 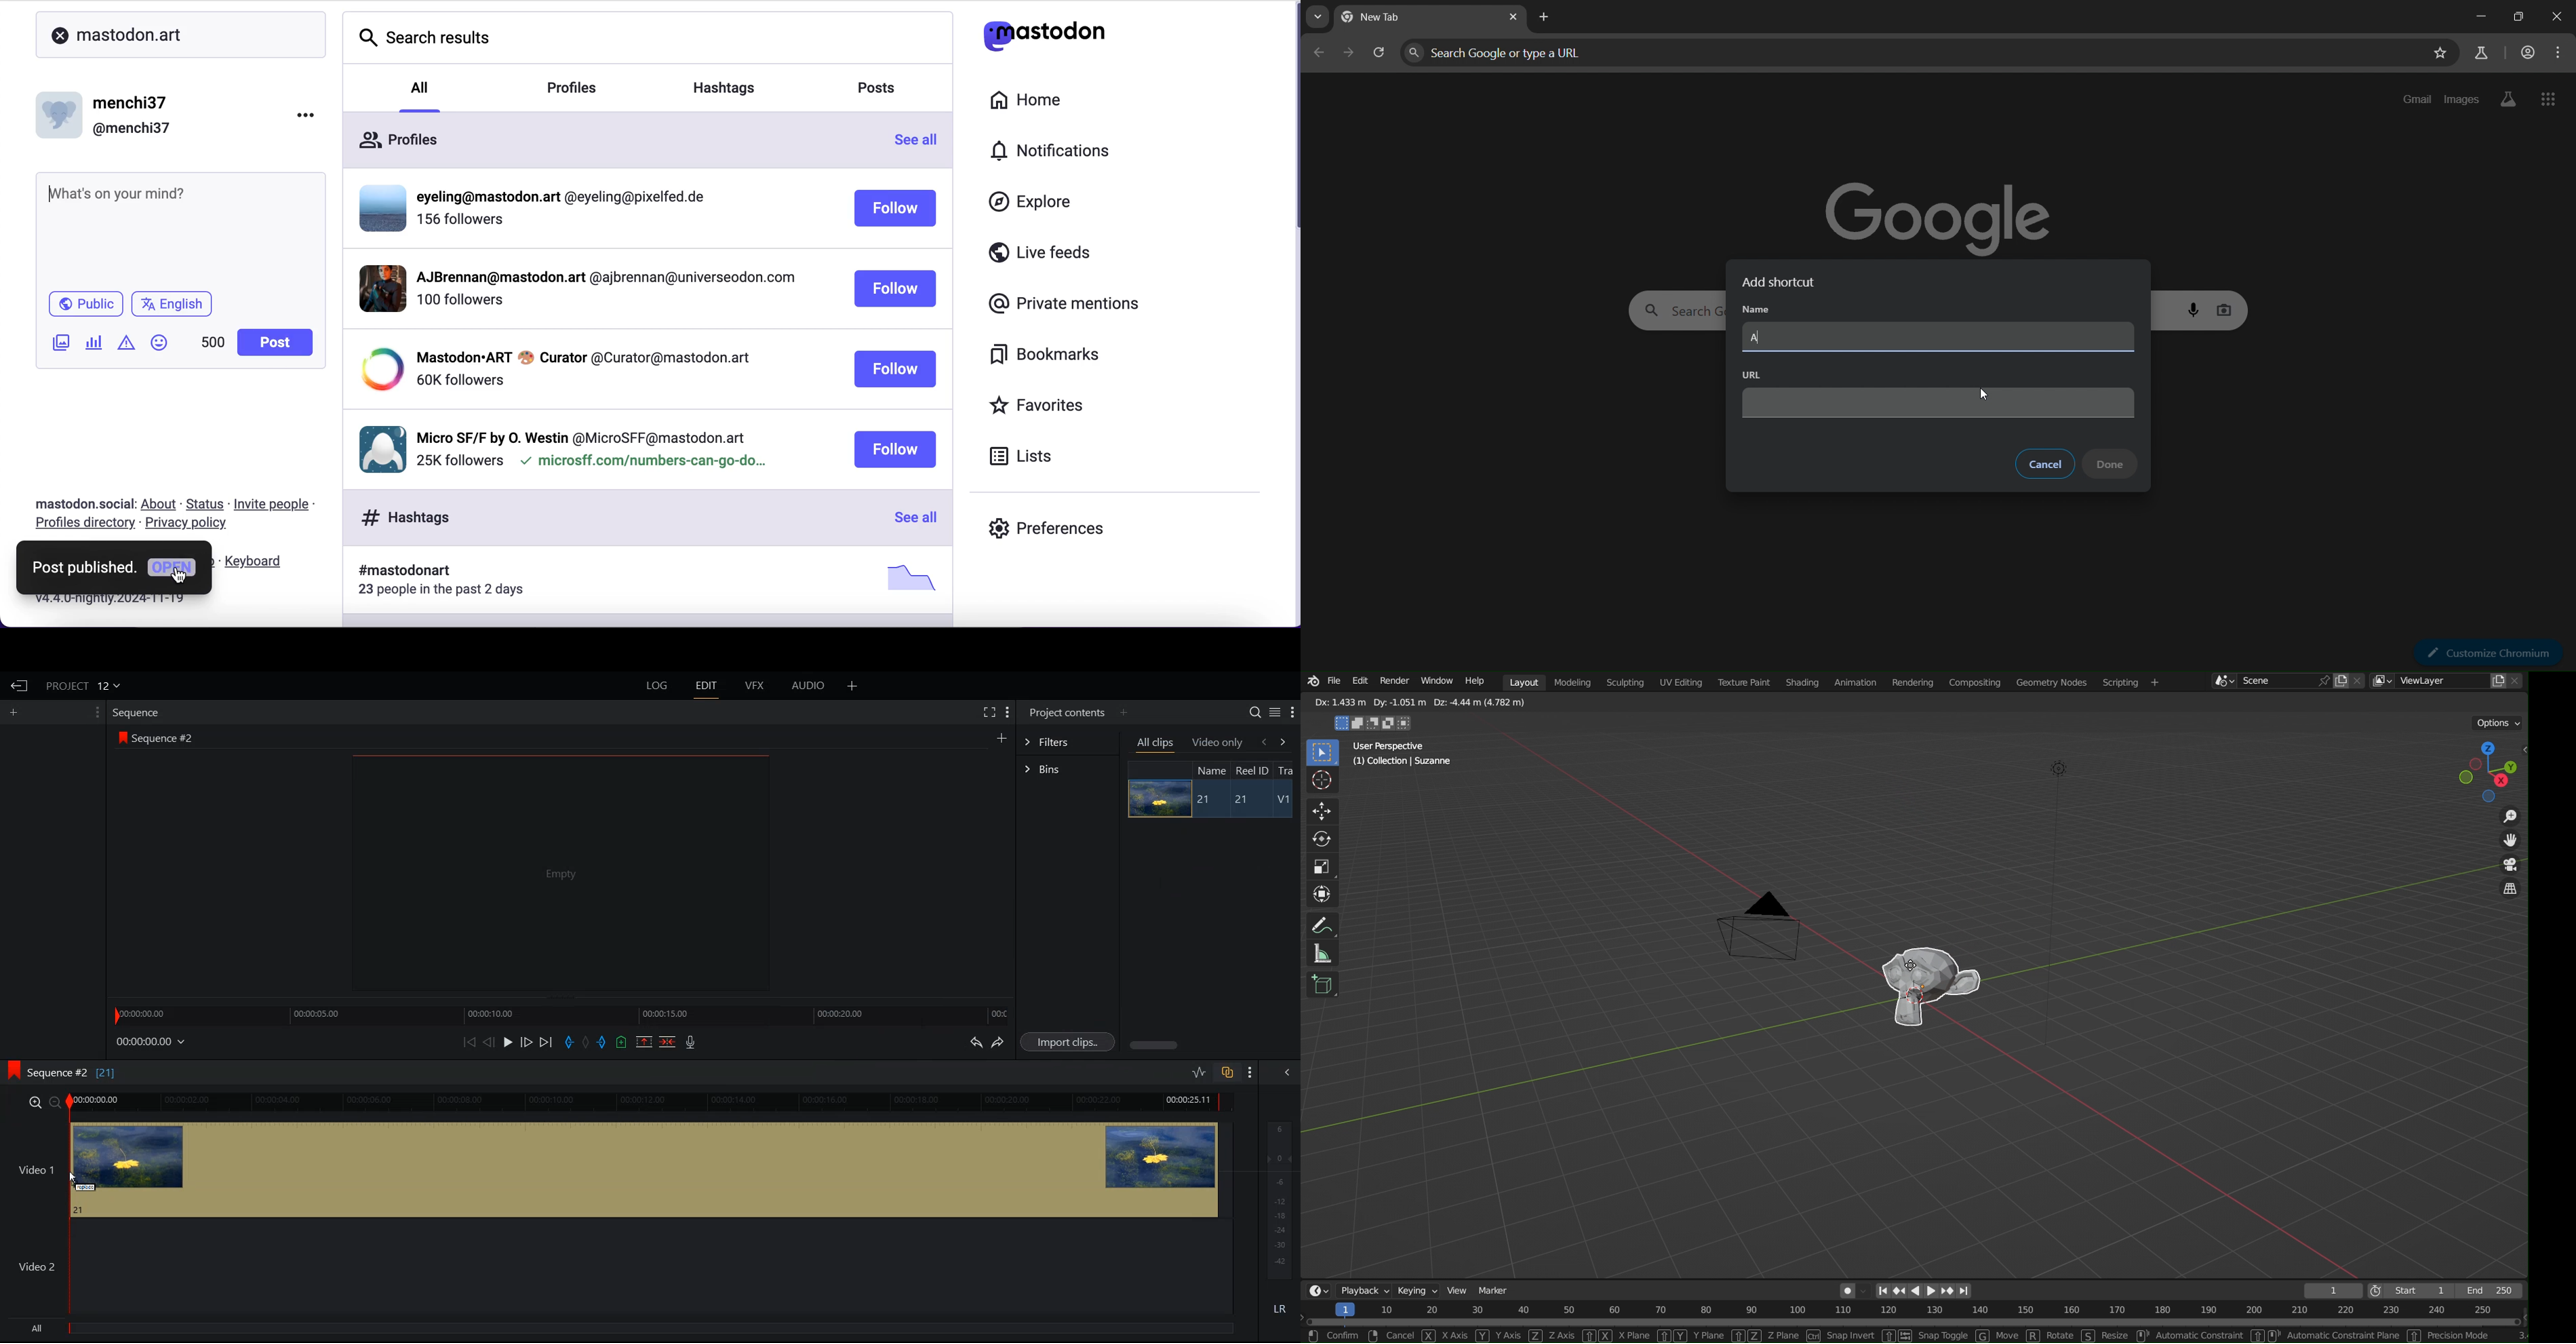 What do you see at coordinates (1288, 1073) in the screenshot?
I see `Show all audio track` at bounding box center [1288, 1073].